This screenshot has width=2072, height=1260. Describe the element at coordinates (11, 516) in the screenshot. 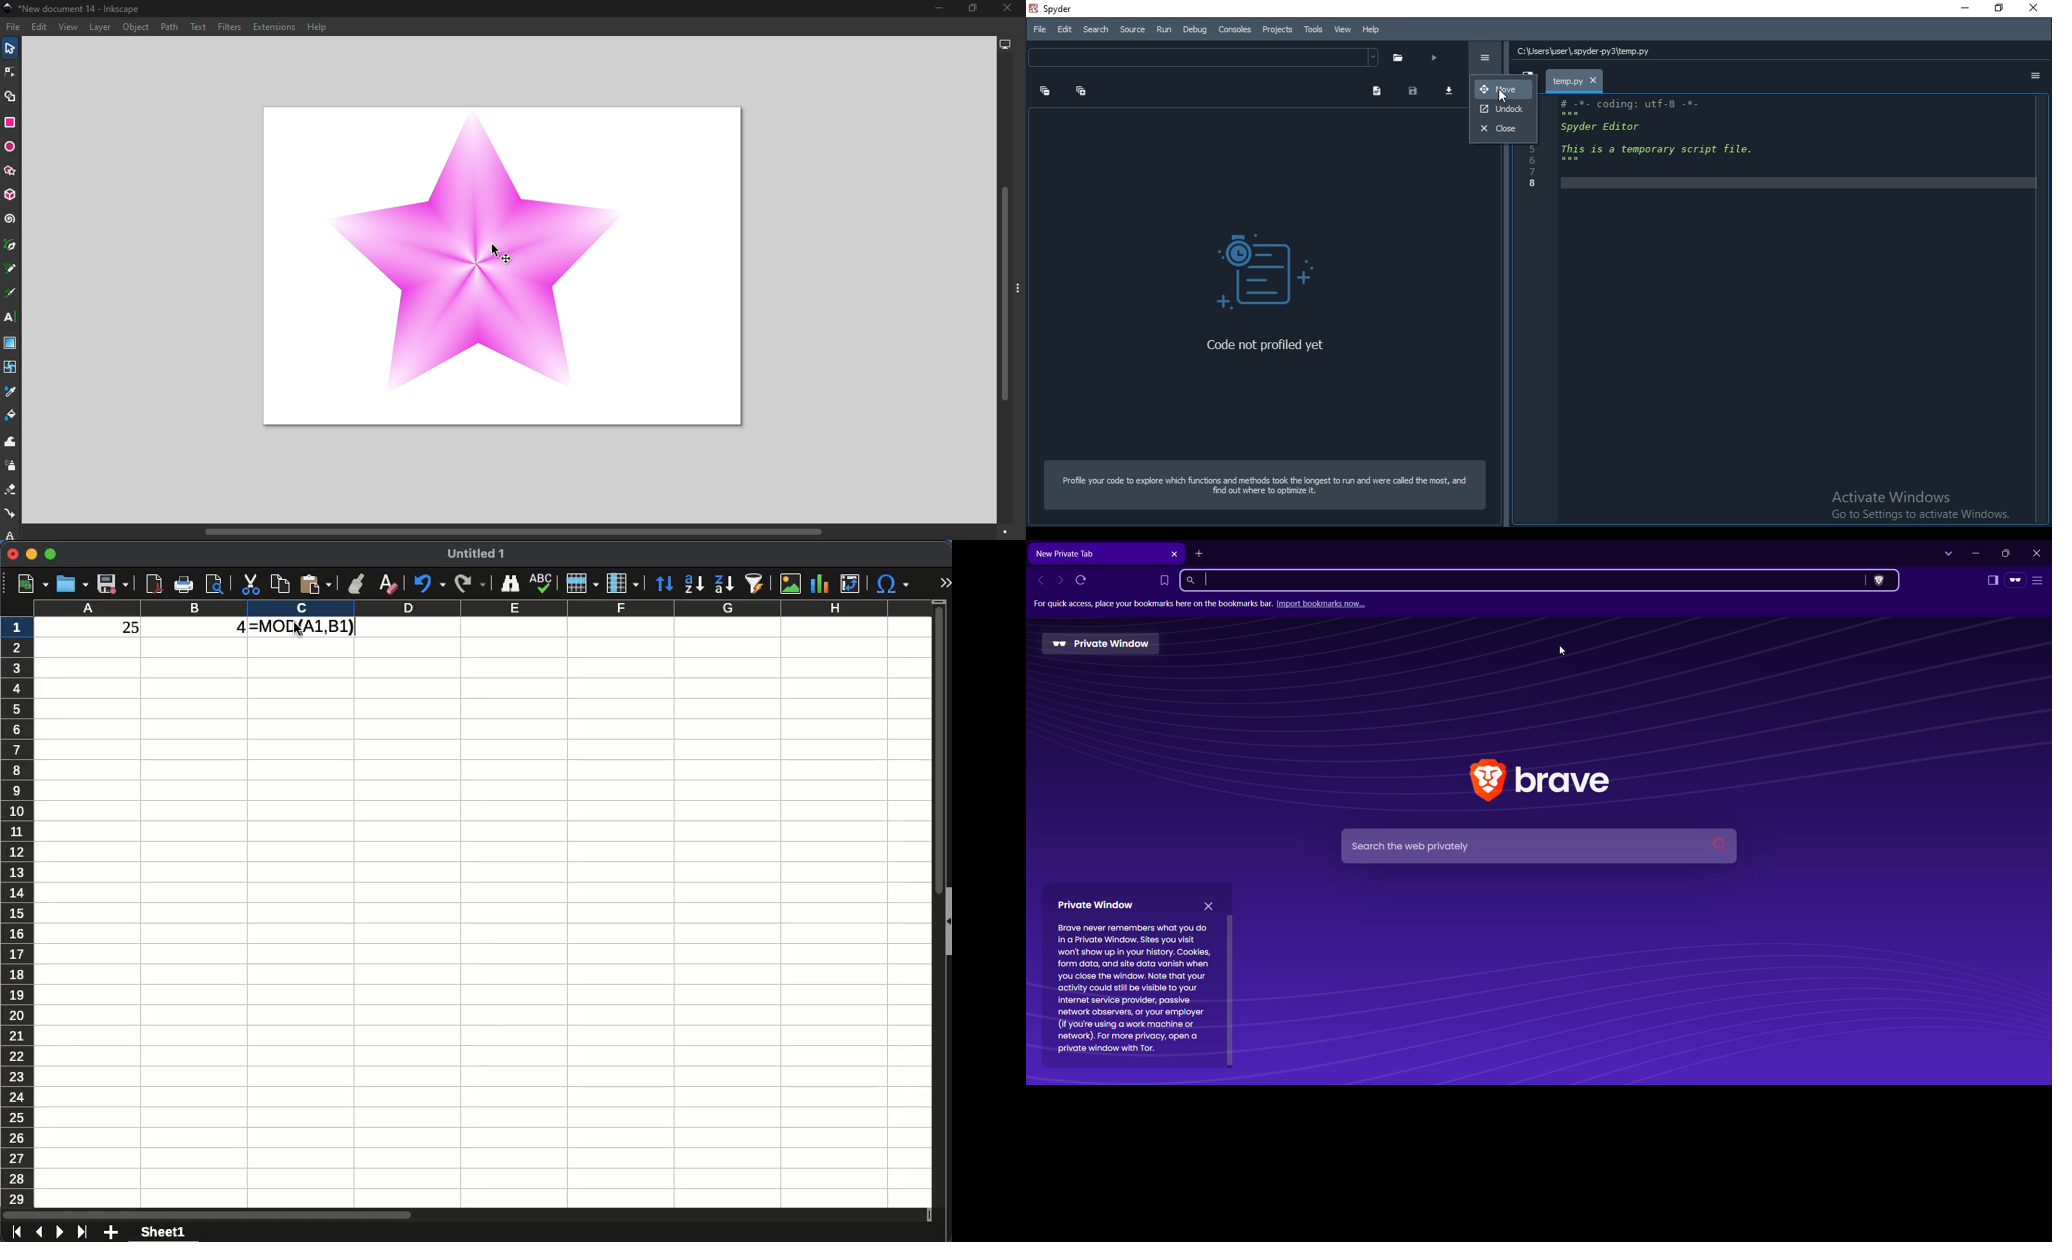

I see `Connector tool` at that location.